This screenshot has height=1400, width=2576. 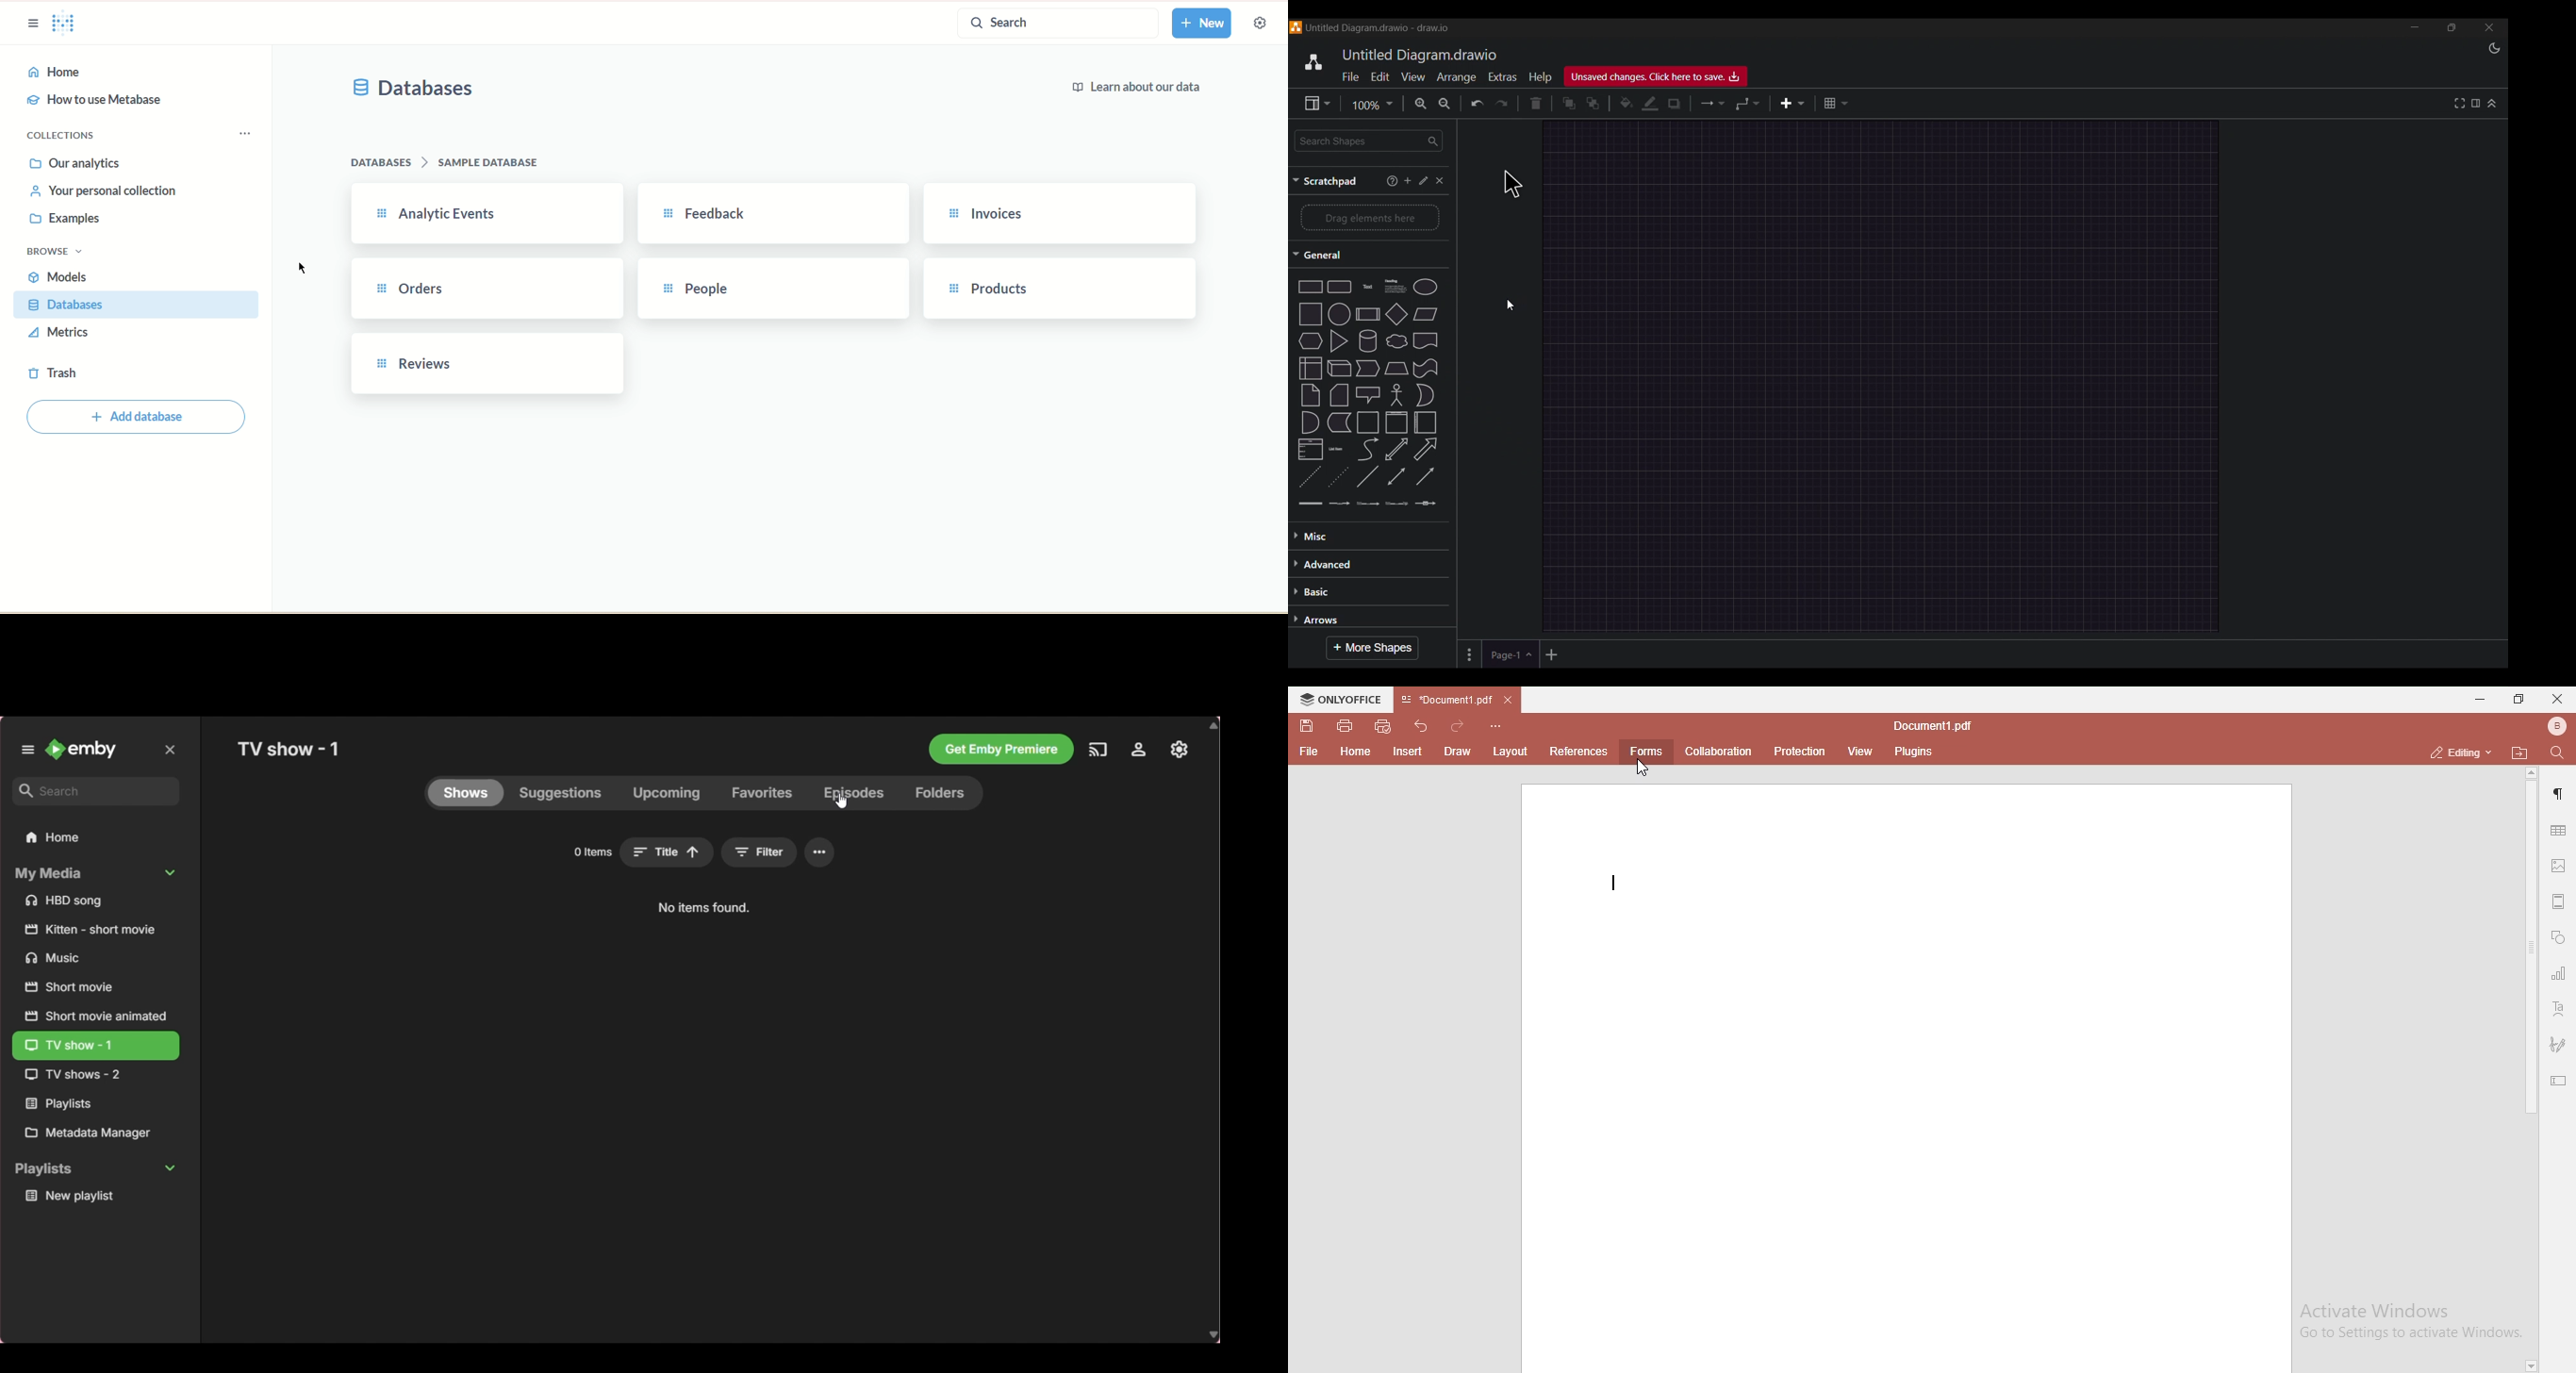 What do you see at coordinates (2558, 939) in the screenshot?
I see `shapes` at bounding box center [2558, 939].